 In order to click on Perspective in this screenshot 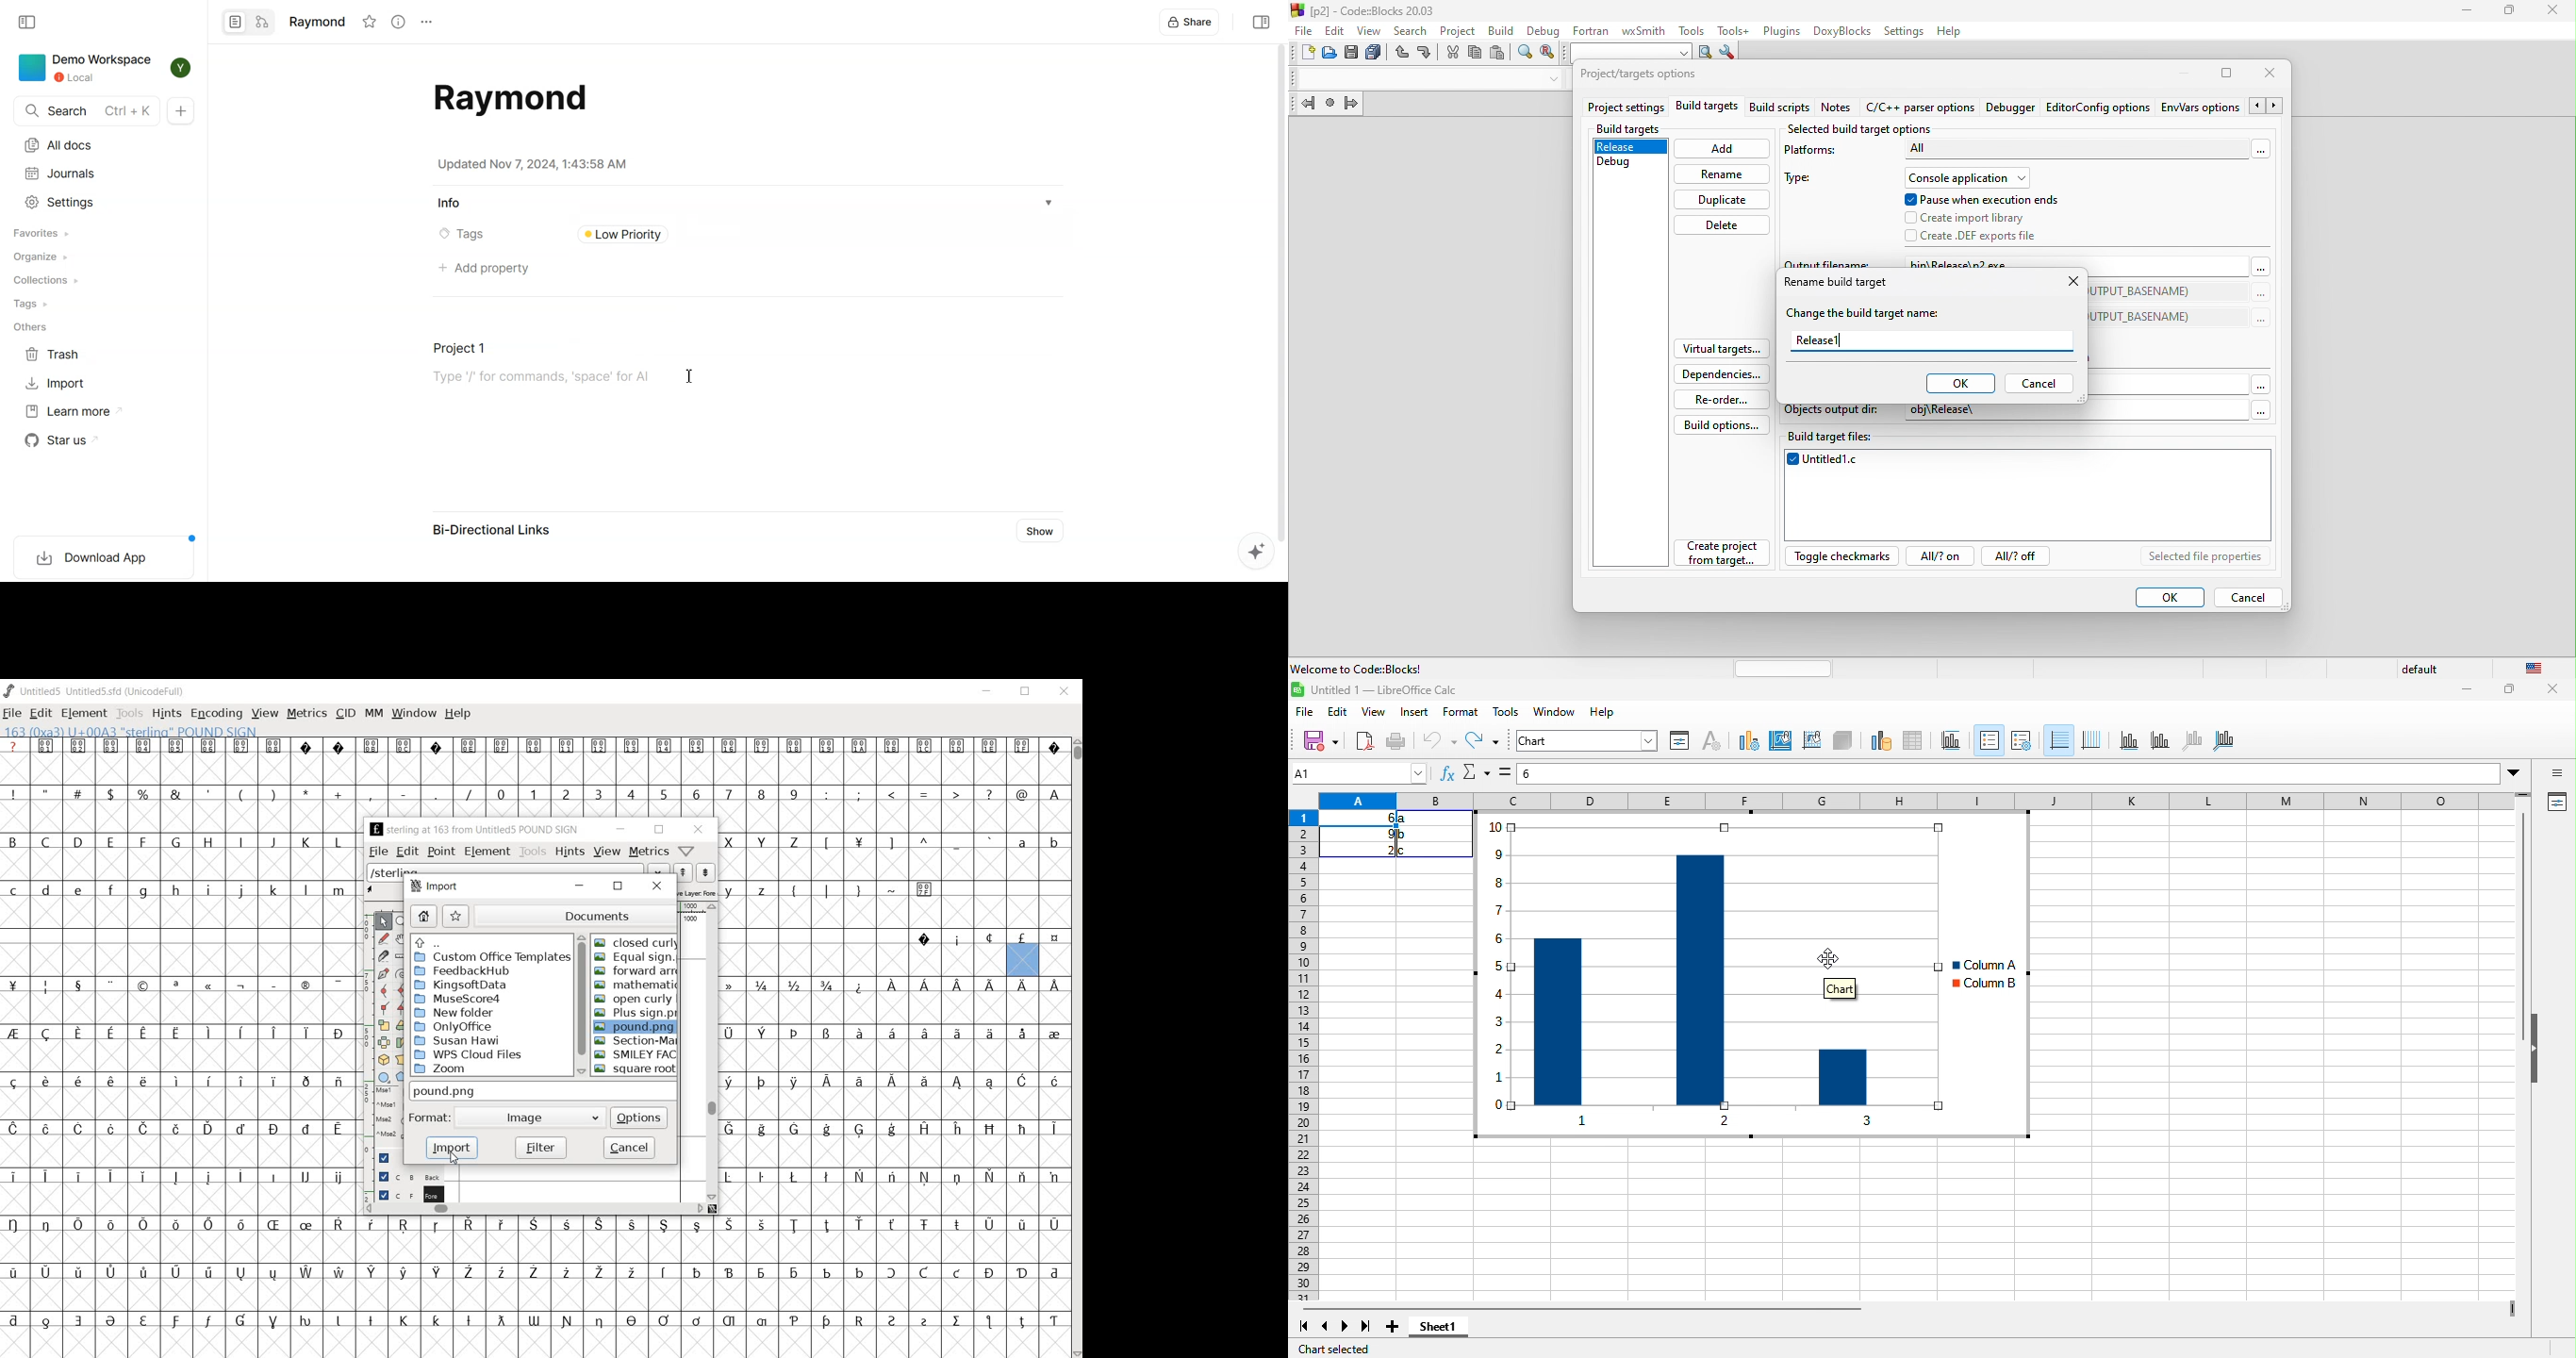, I will do `click(403, 1059)`.